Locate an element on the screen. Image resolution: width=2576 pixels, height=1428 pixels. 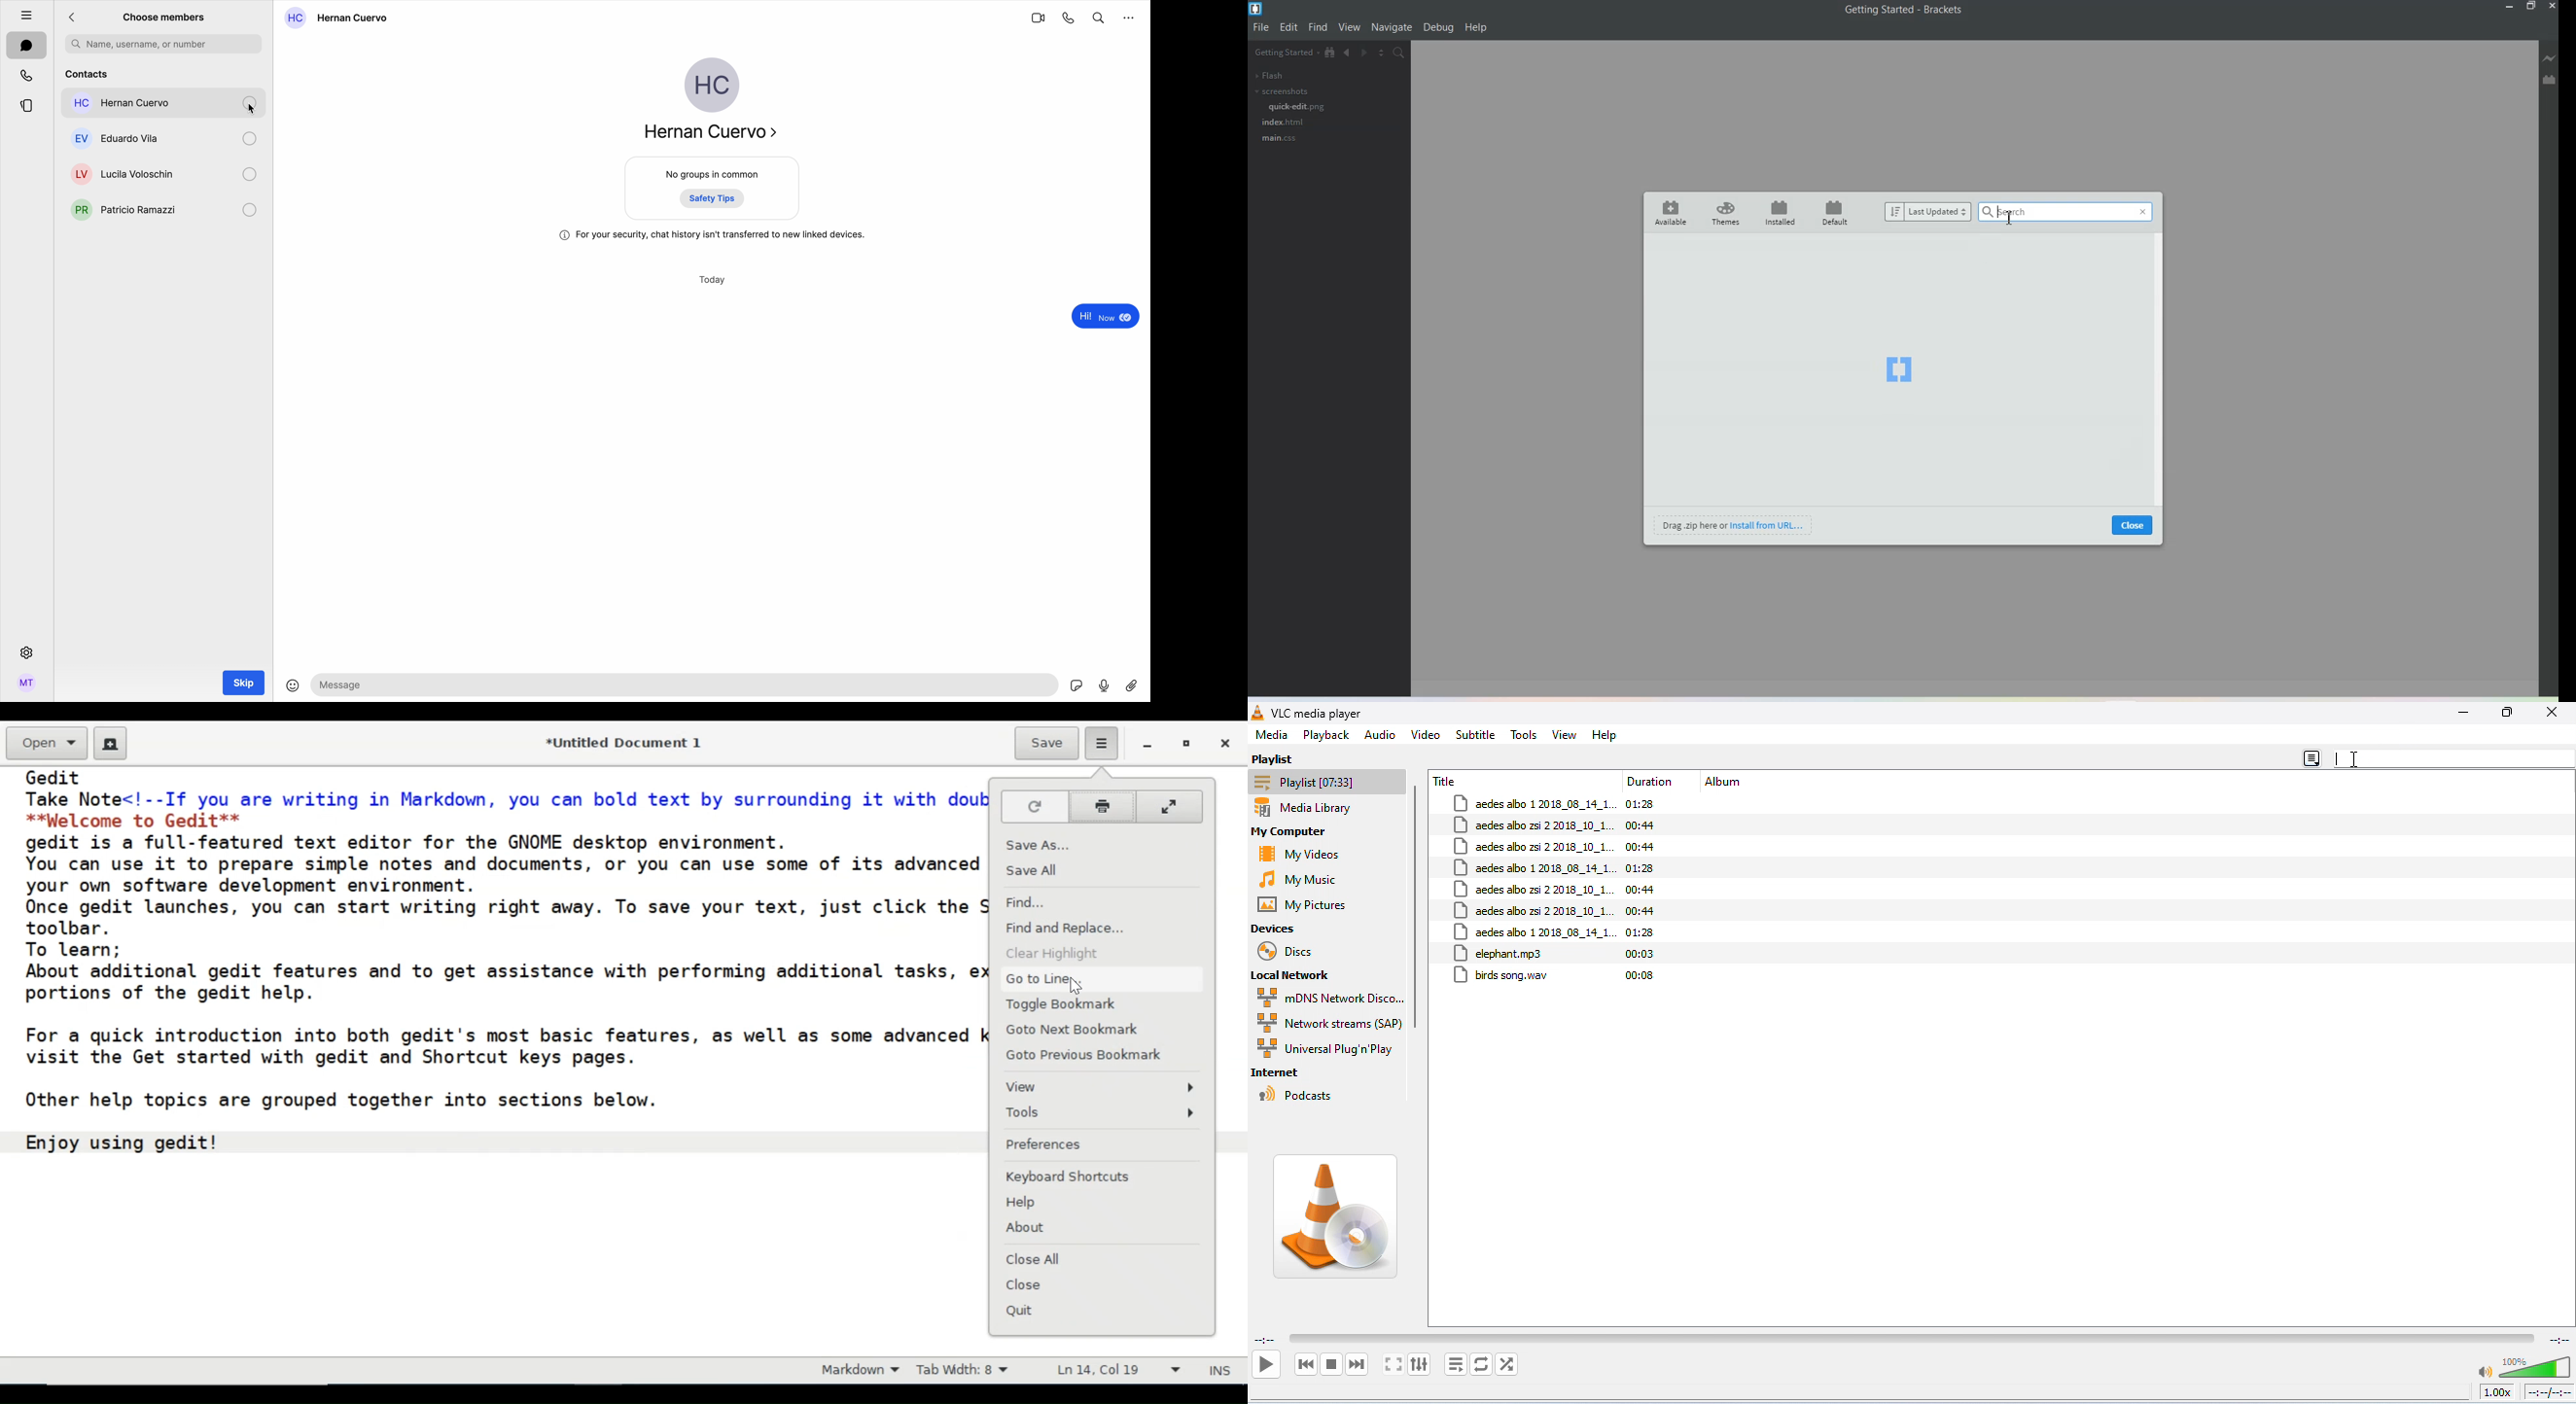
Split the editor vertically or Horizontally is located at coordinates (1385, 54).